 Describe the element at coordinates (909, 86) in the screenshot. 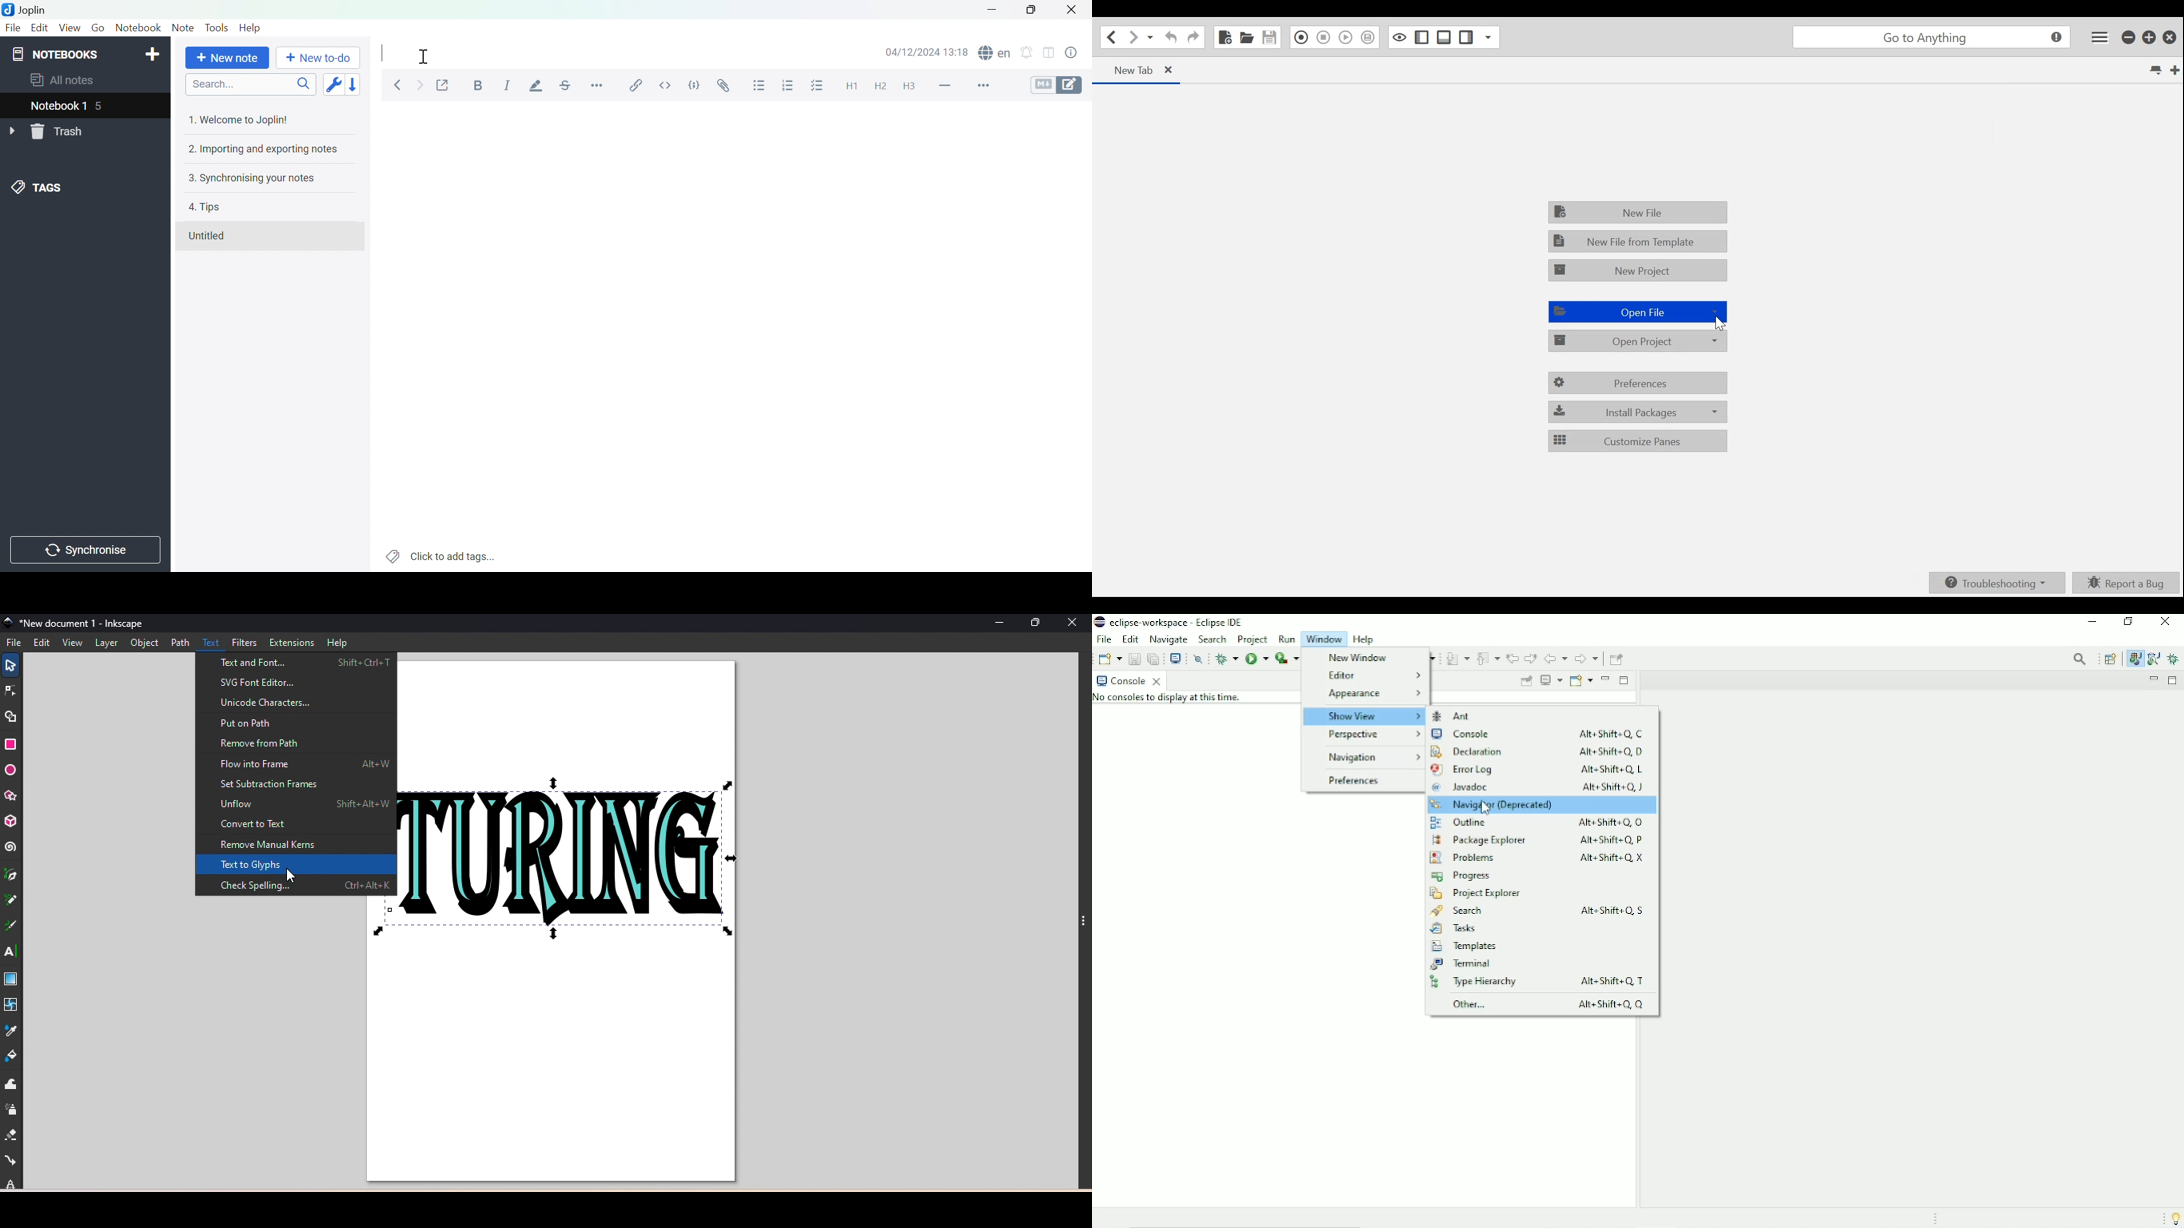

I see `Heading 3` at that location.